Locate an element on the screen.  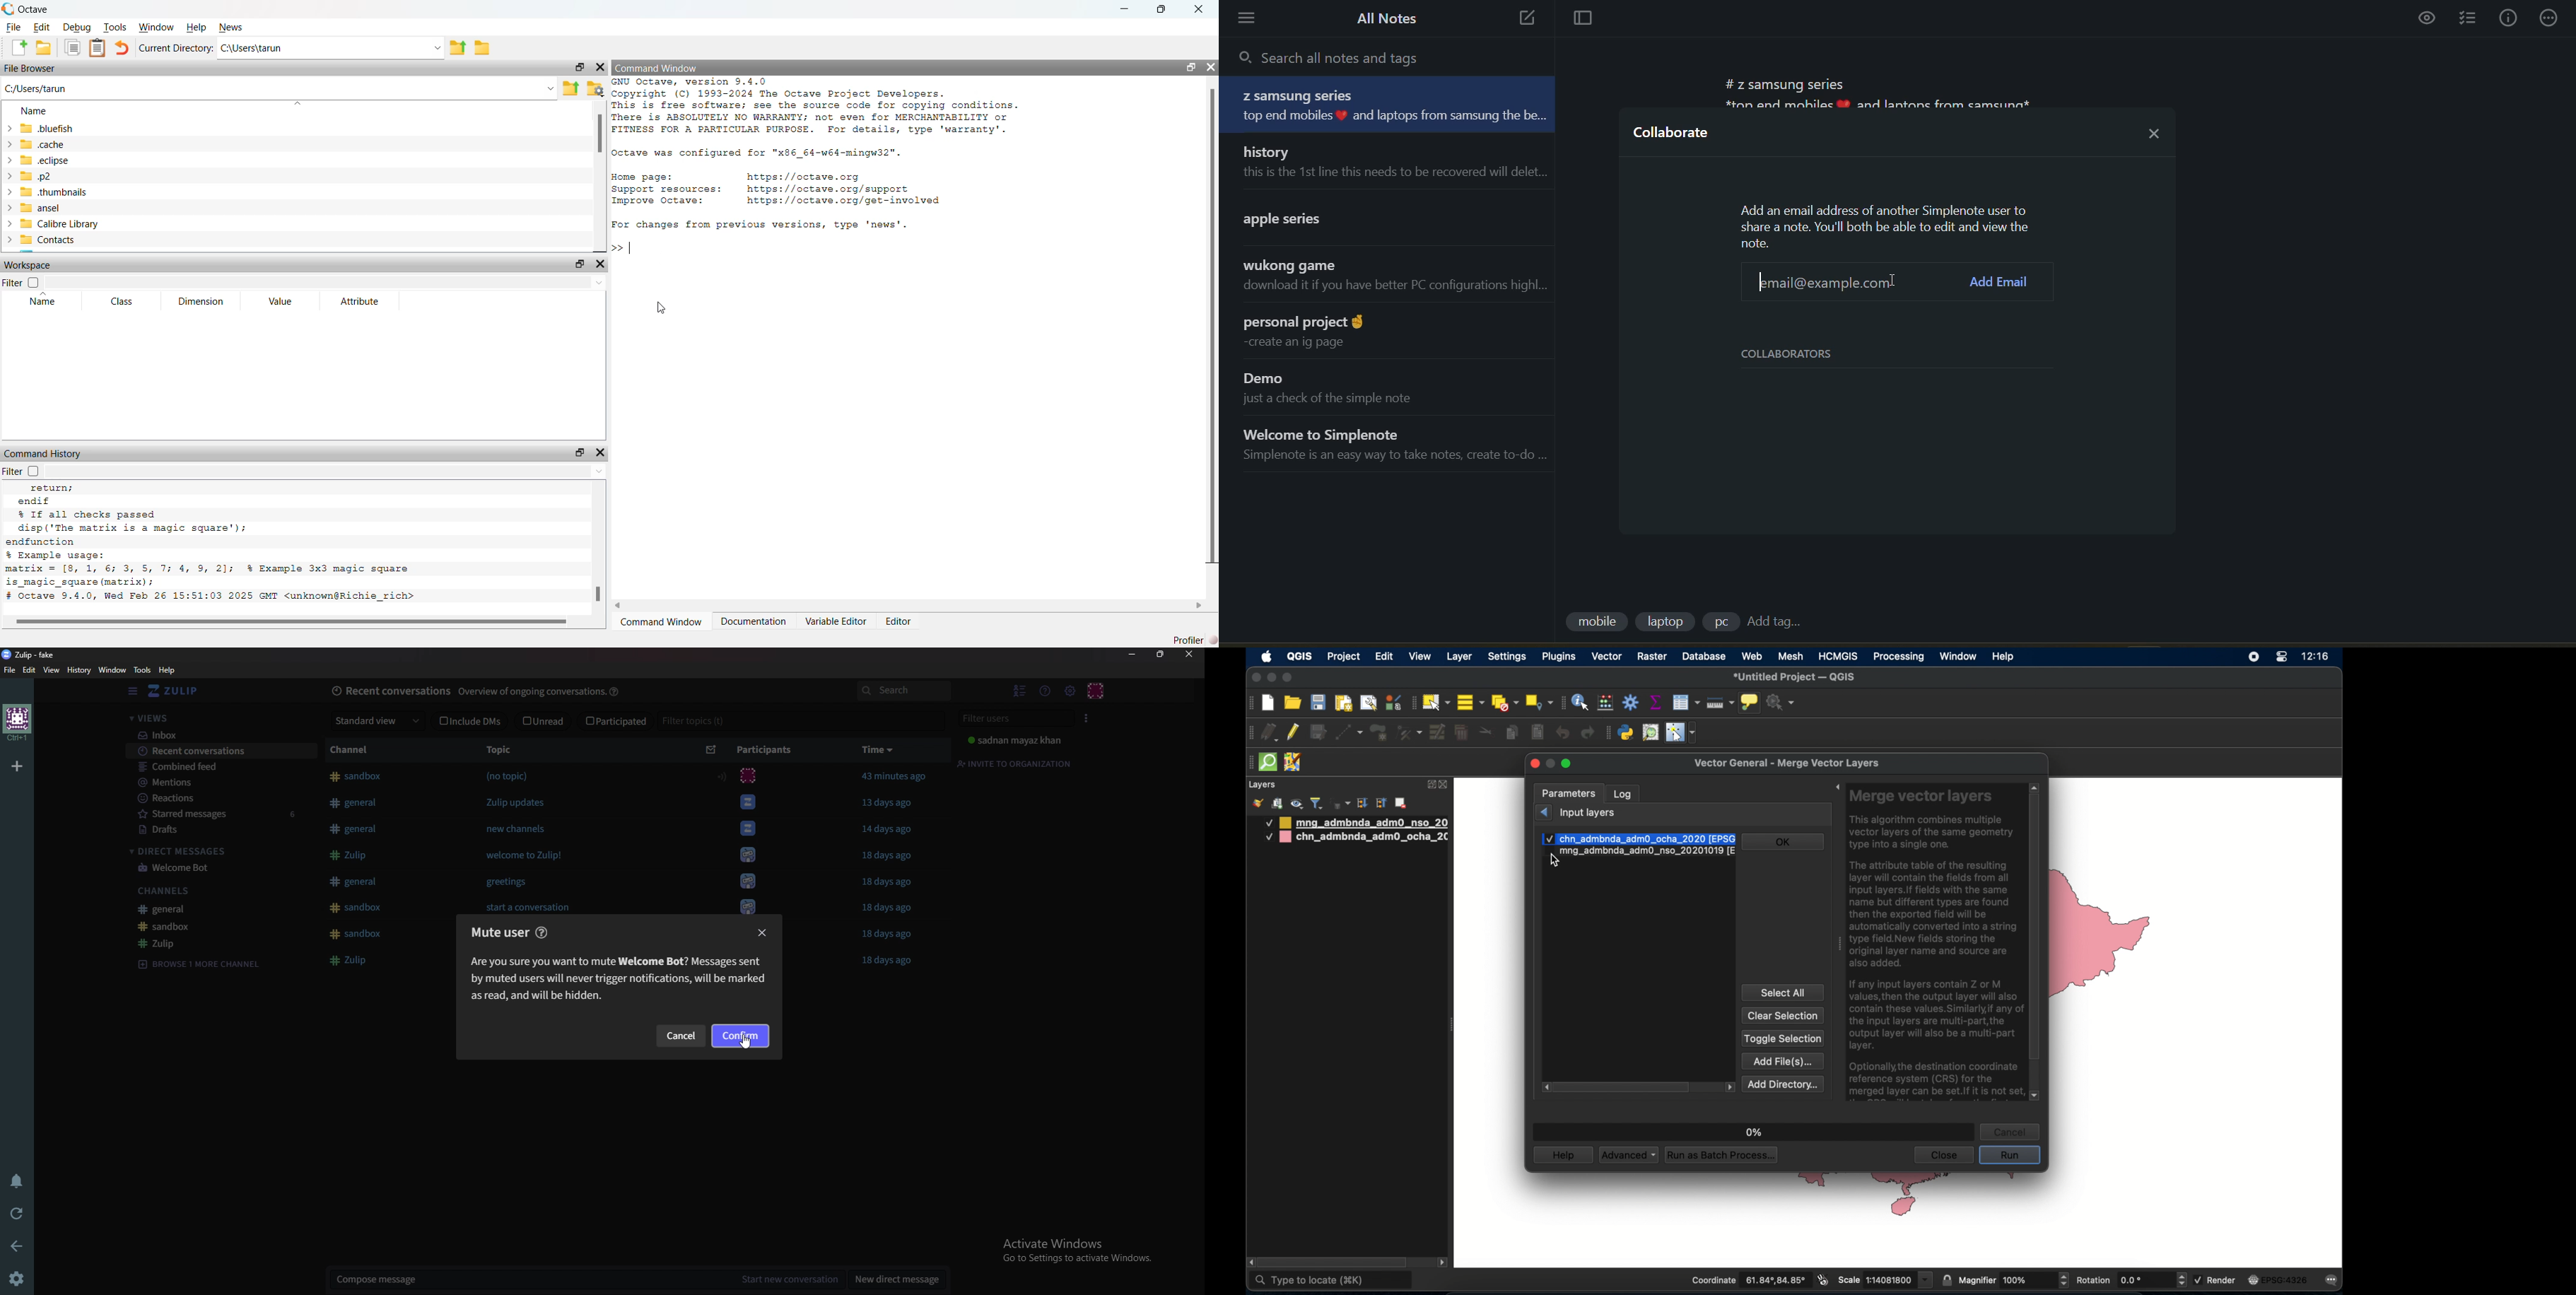
plugins is located at coordinates (1561, 656).